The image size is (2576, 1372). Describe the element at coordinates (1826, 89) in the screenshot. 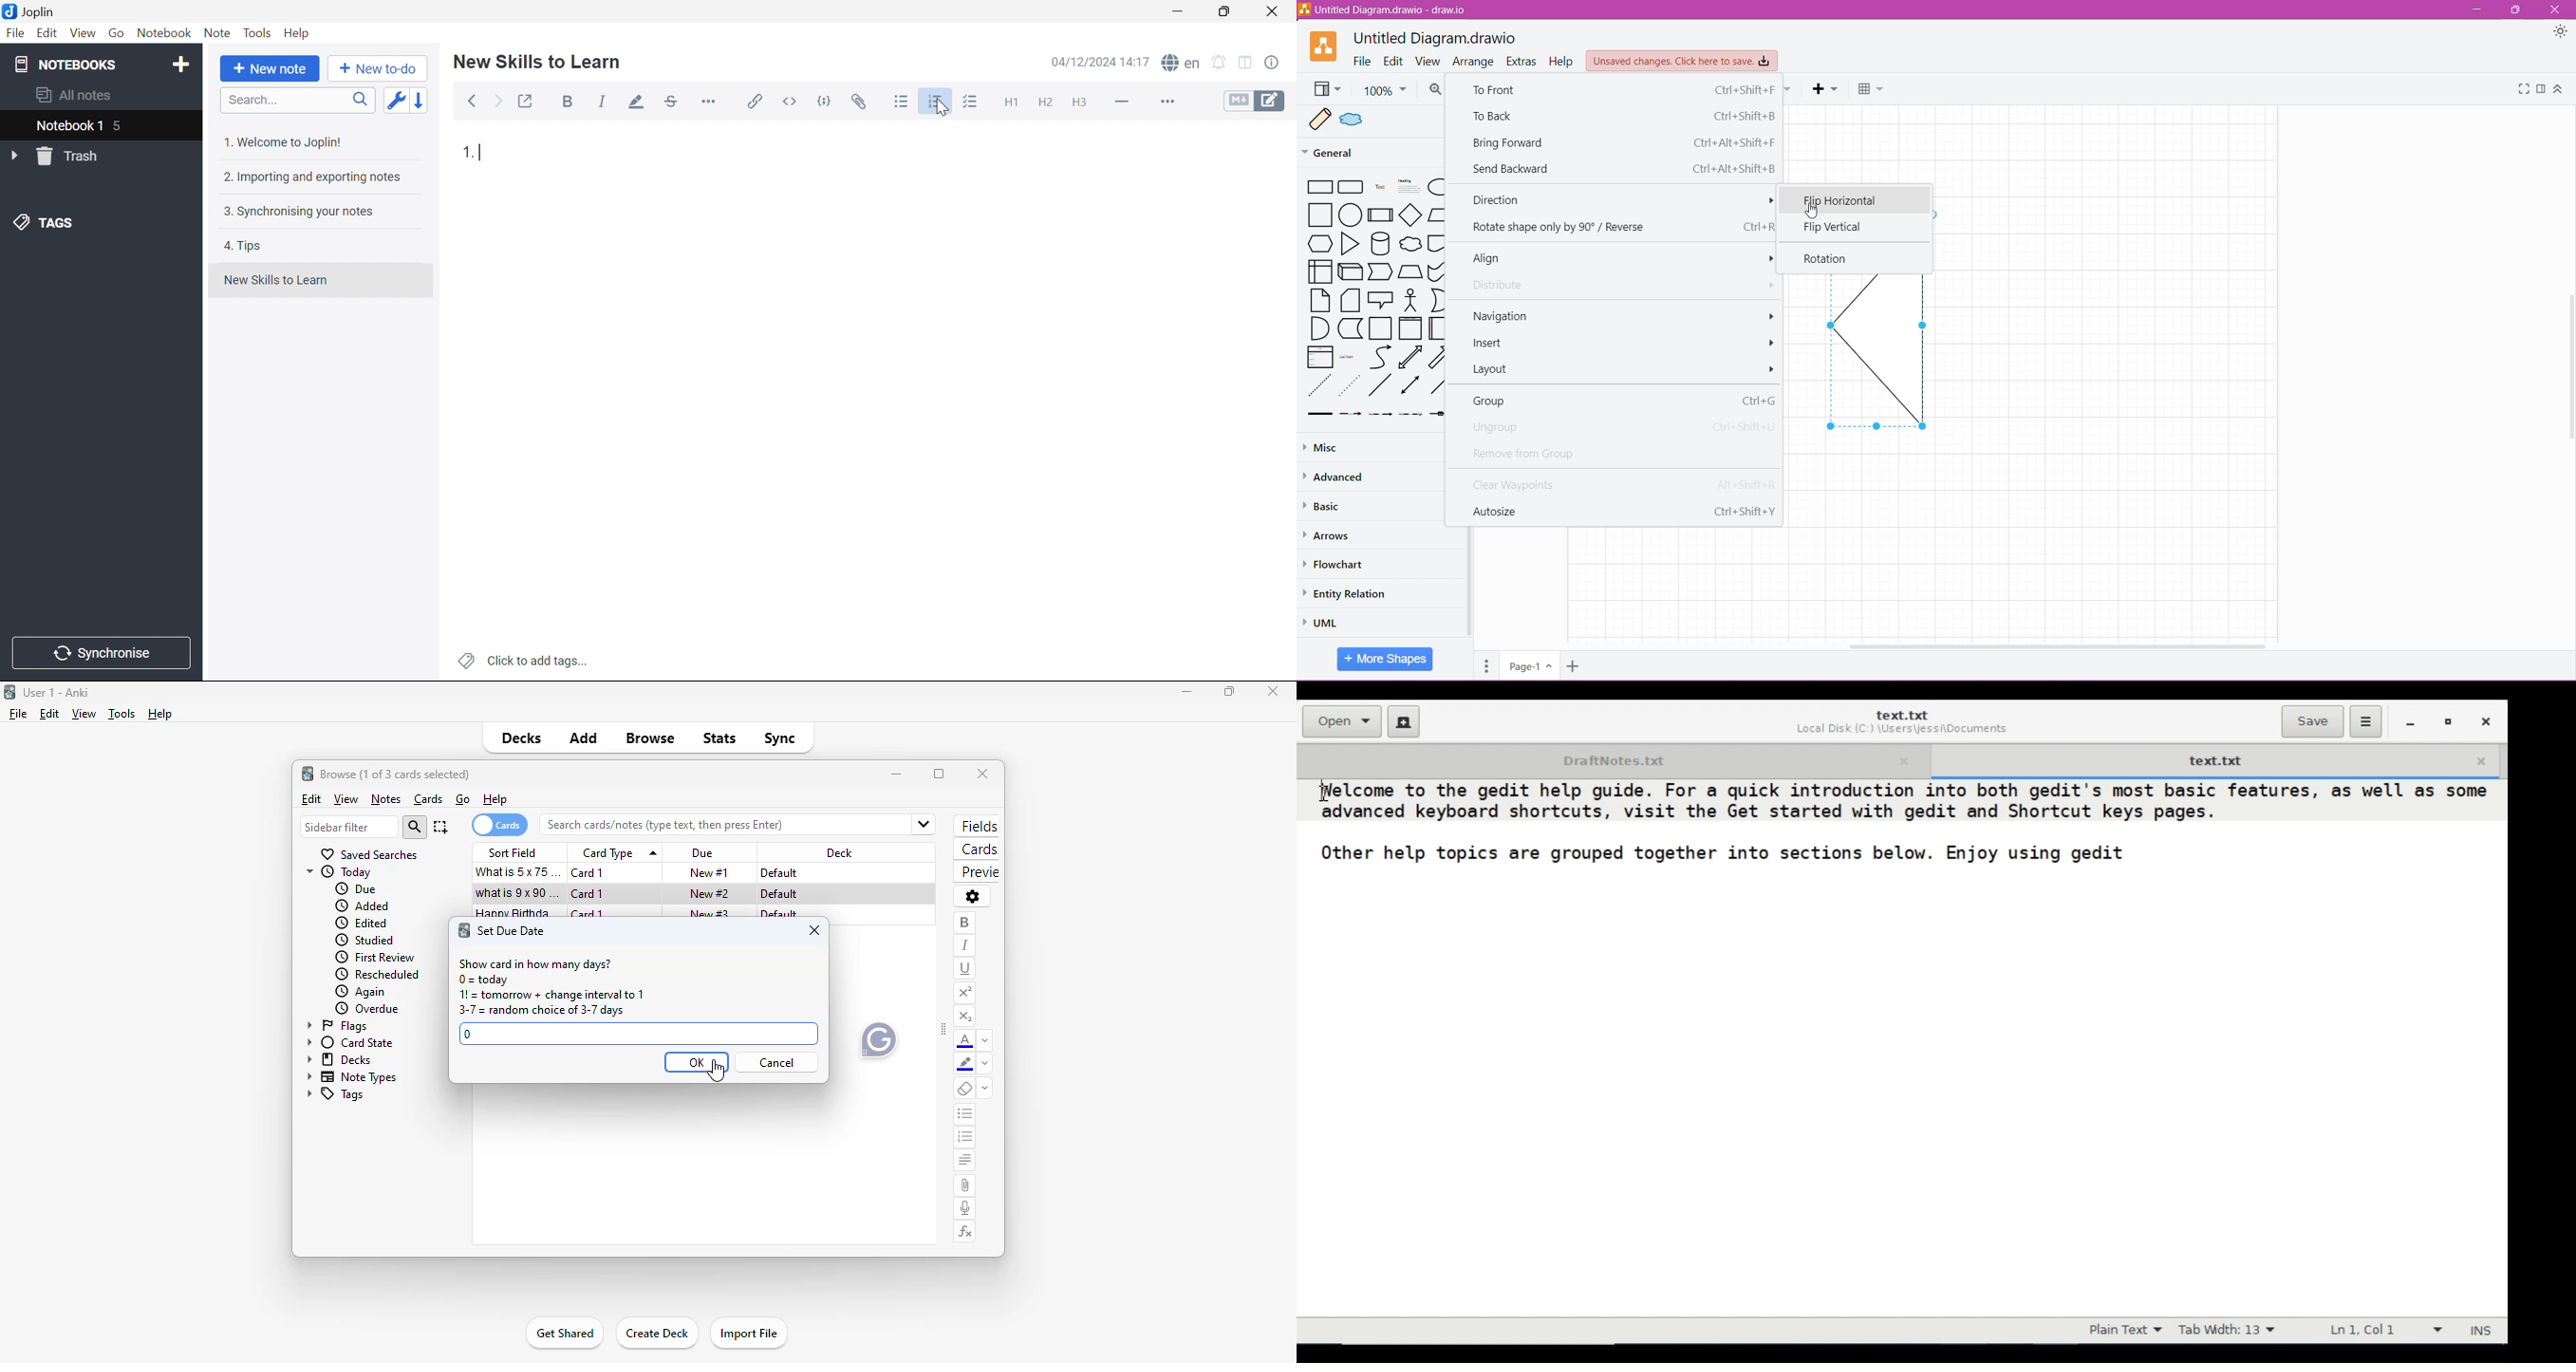

I see `Insert` at that location.